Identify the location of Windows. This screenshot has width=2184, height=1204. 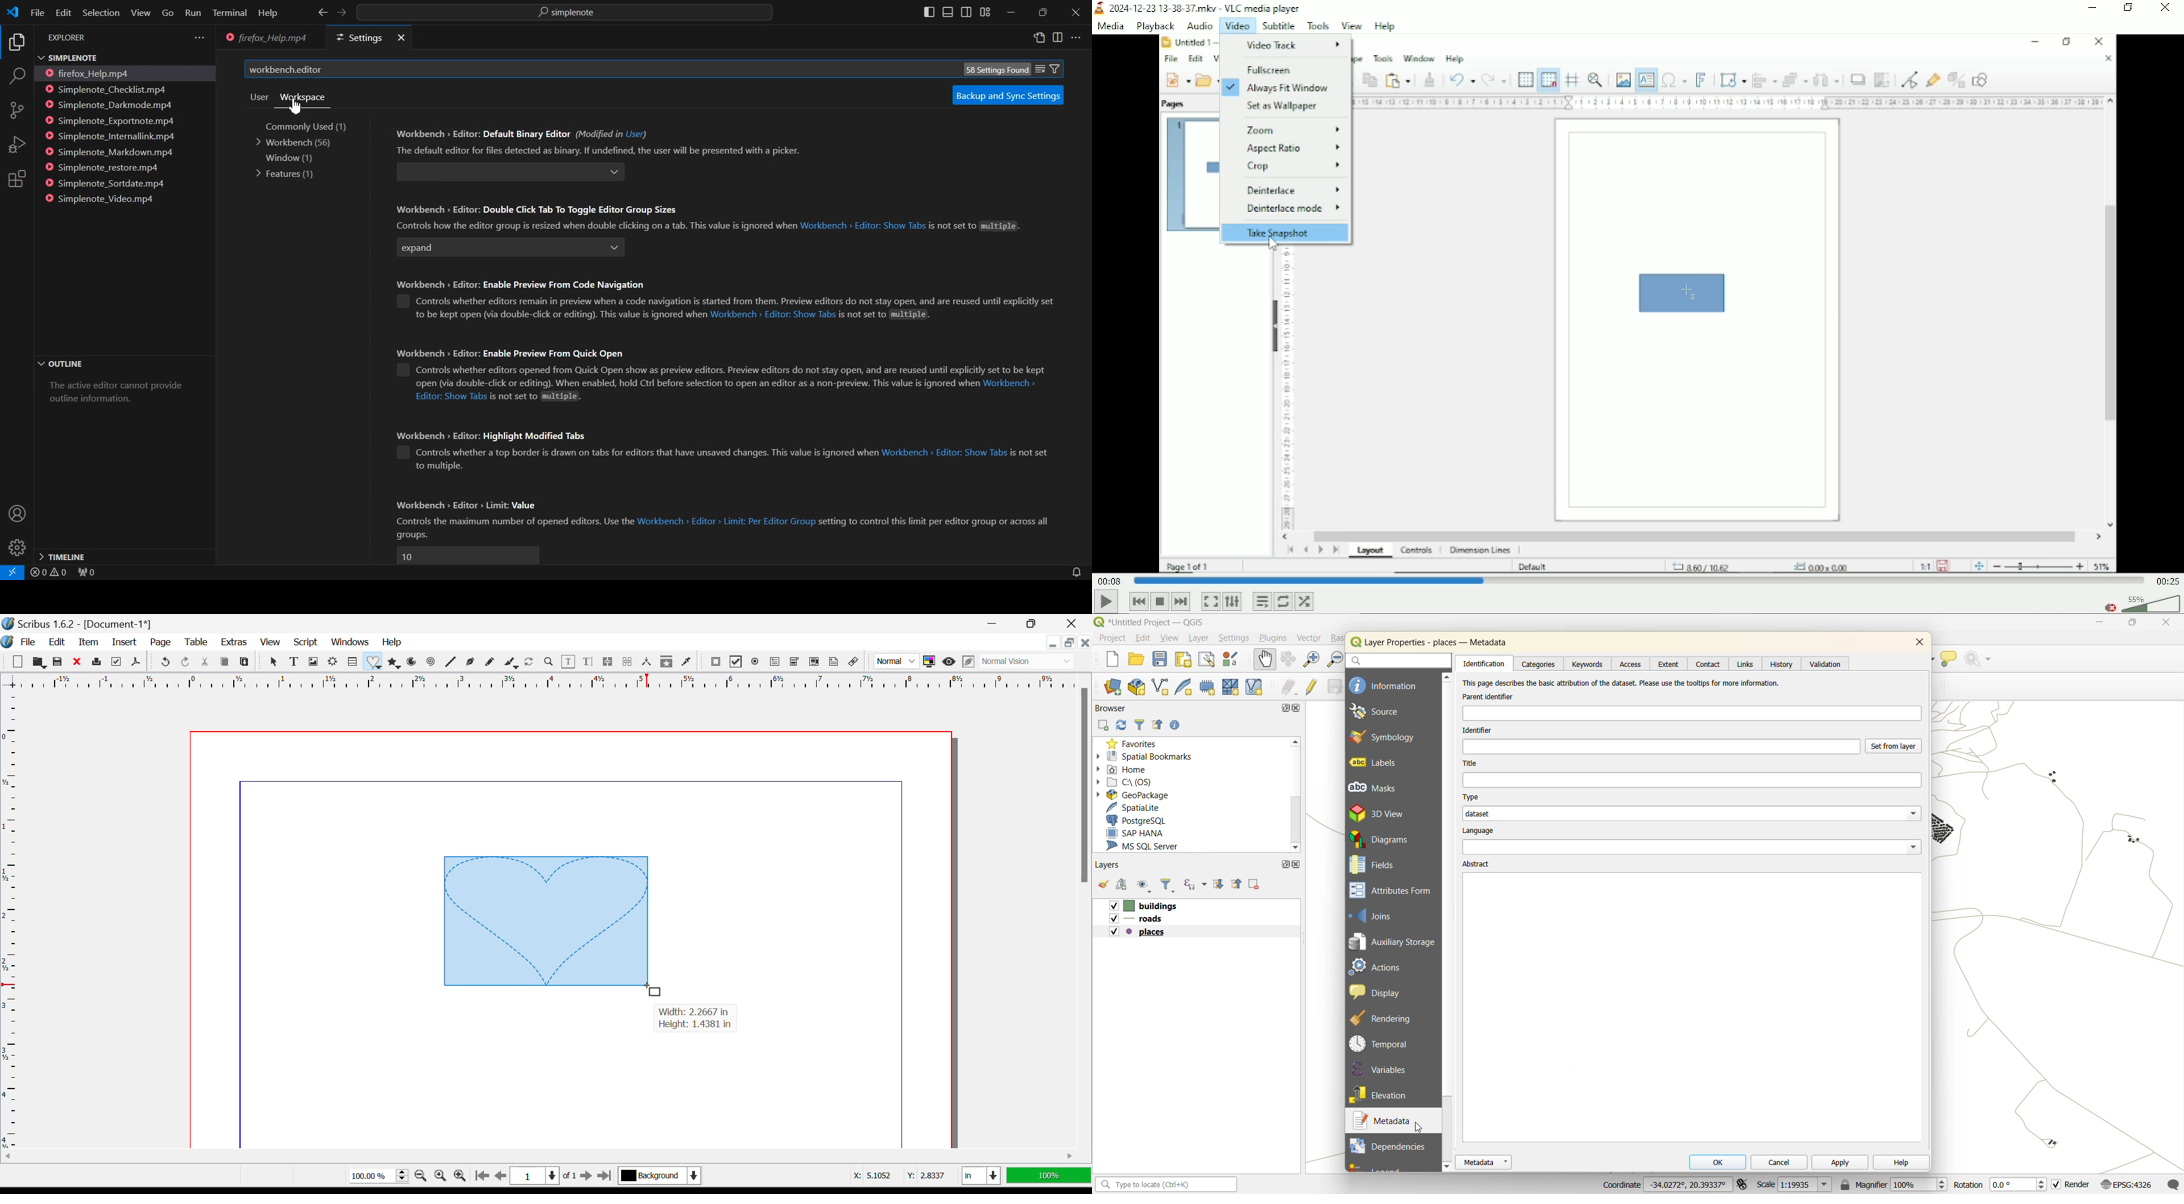
(350, 642).